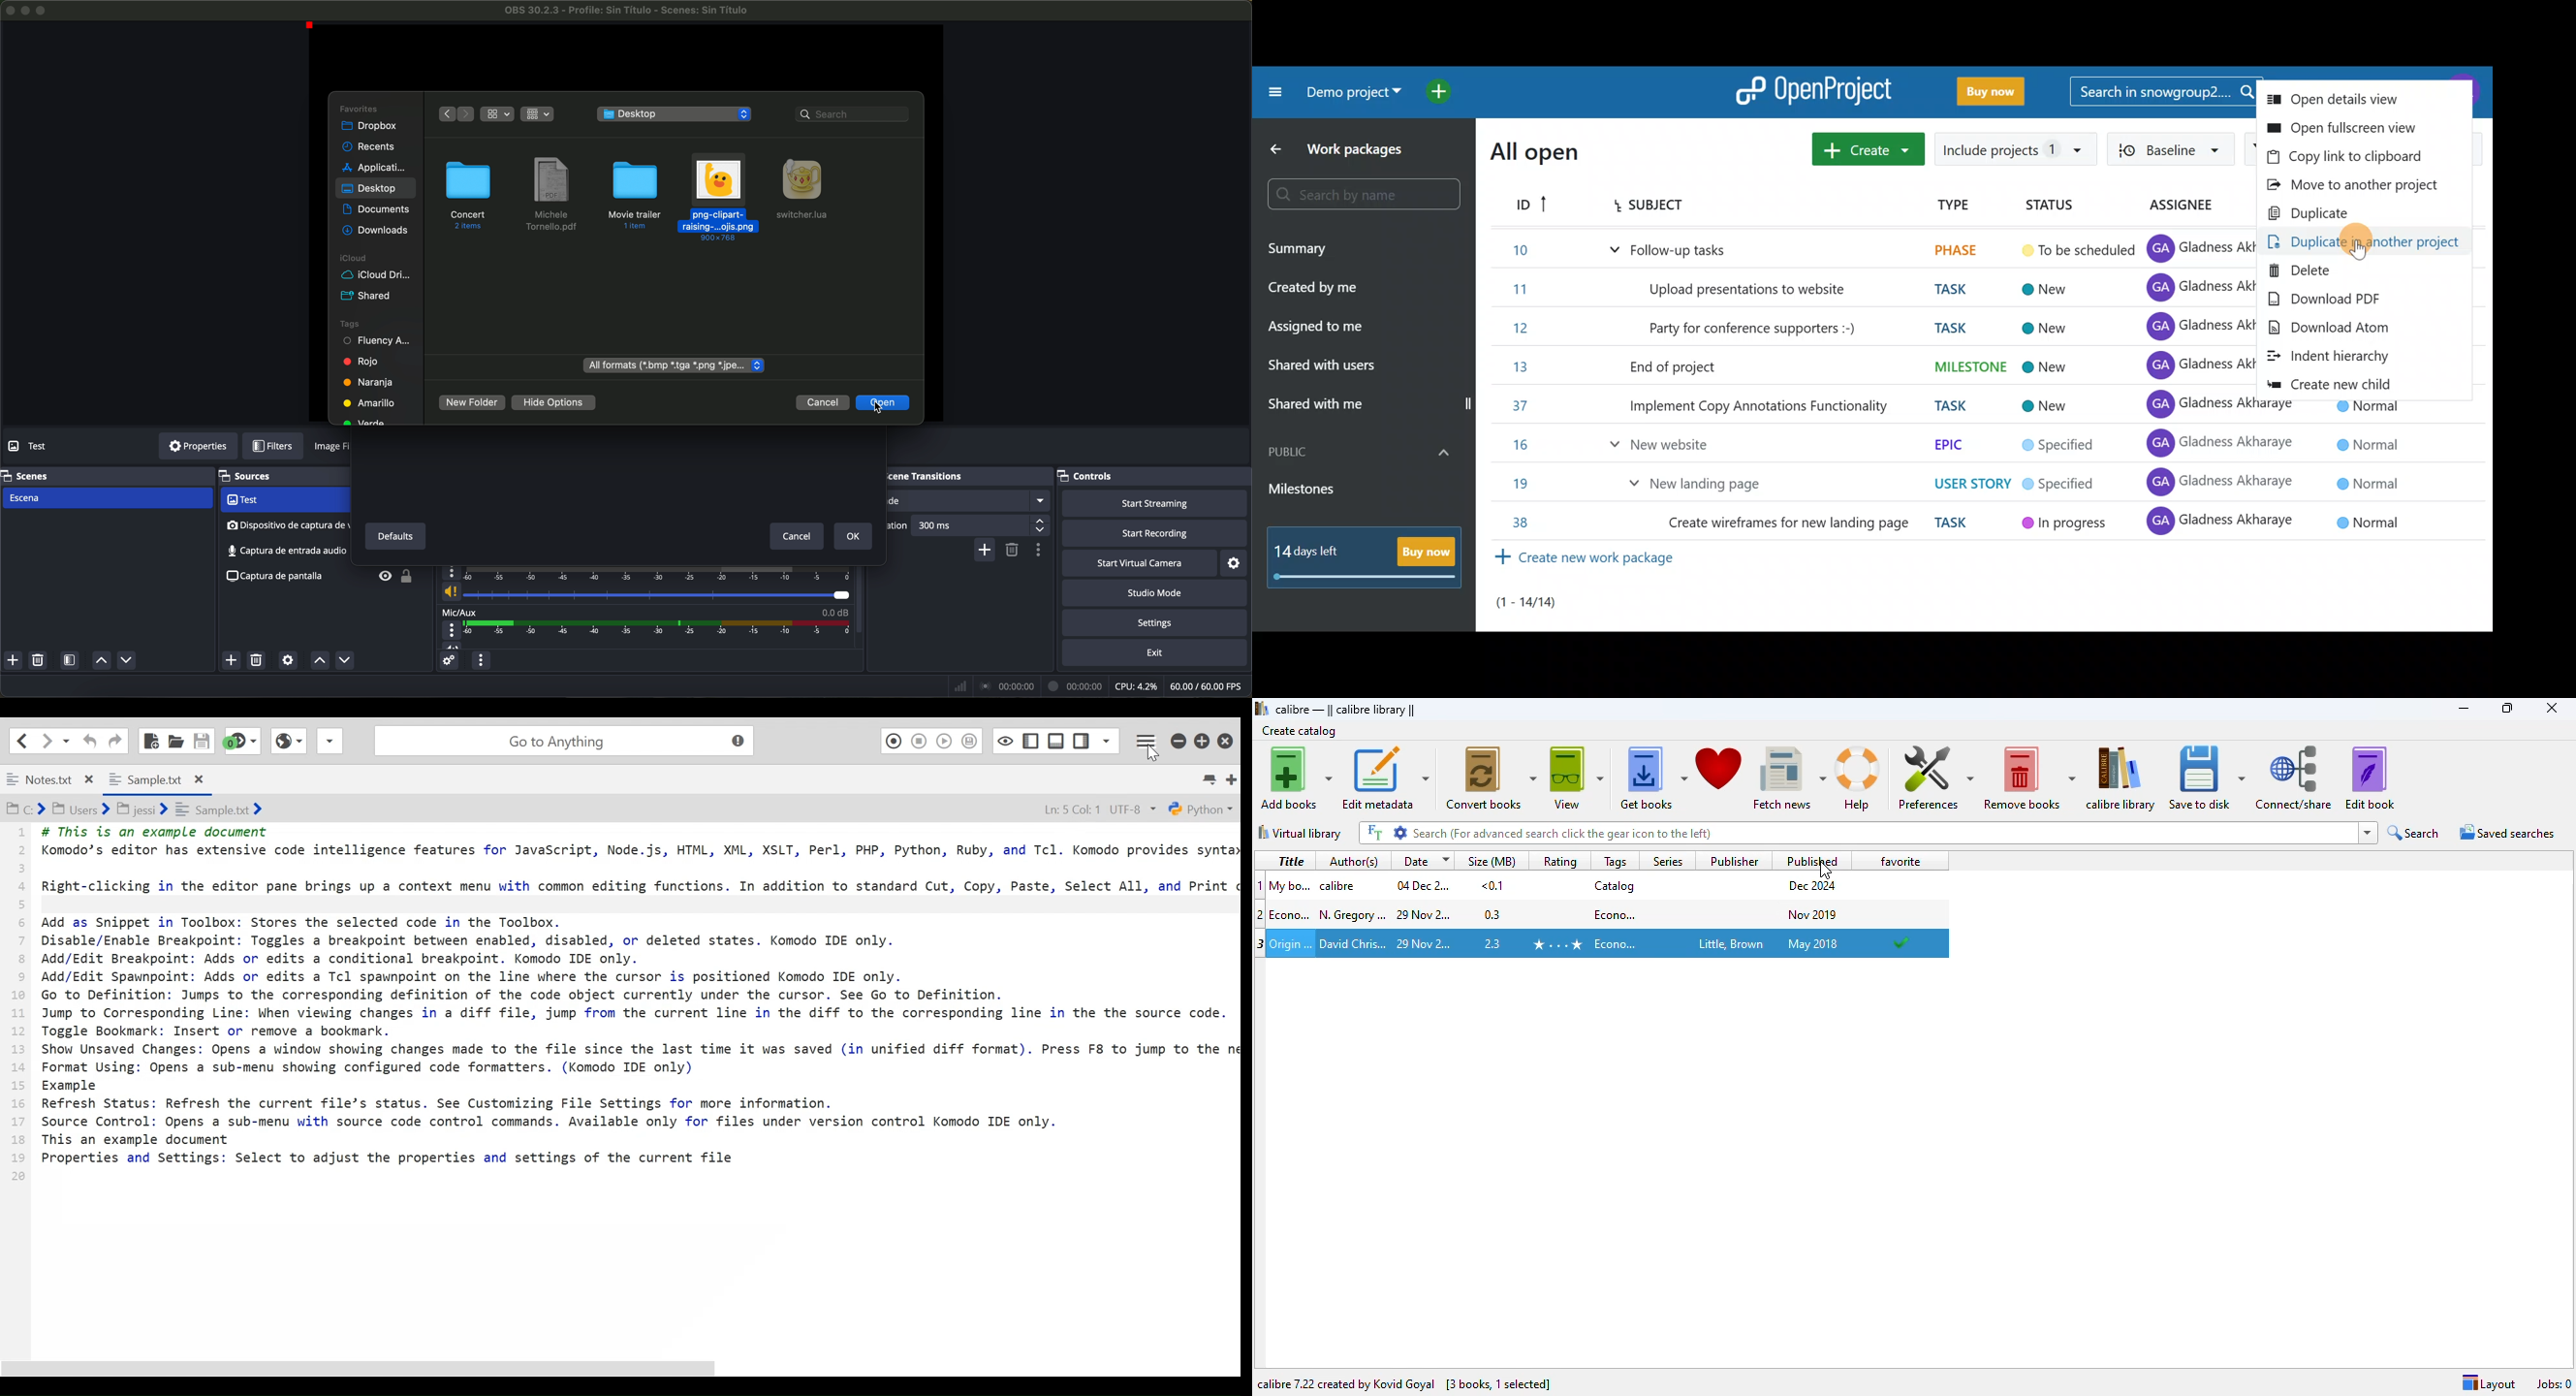 Image resolution: width=2576 pixels, height=1400 pixels. What do you see at coordinates (2506, 708) in the screenshot?
I see `maximize` at bounding box center [2506, 708].